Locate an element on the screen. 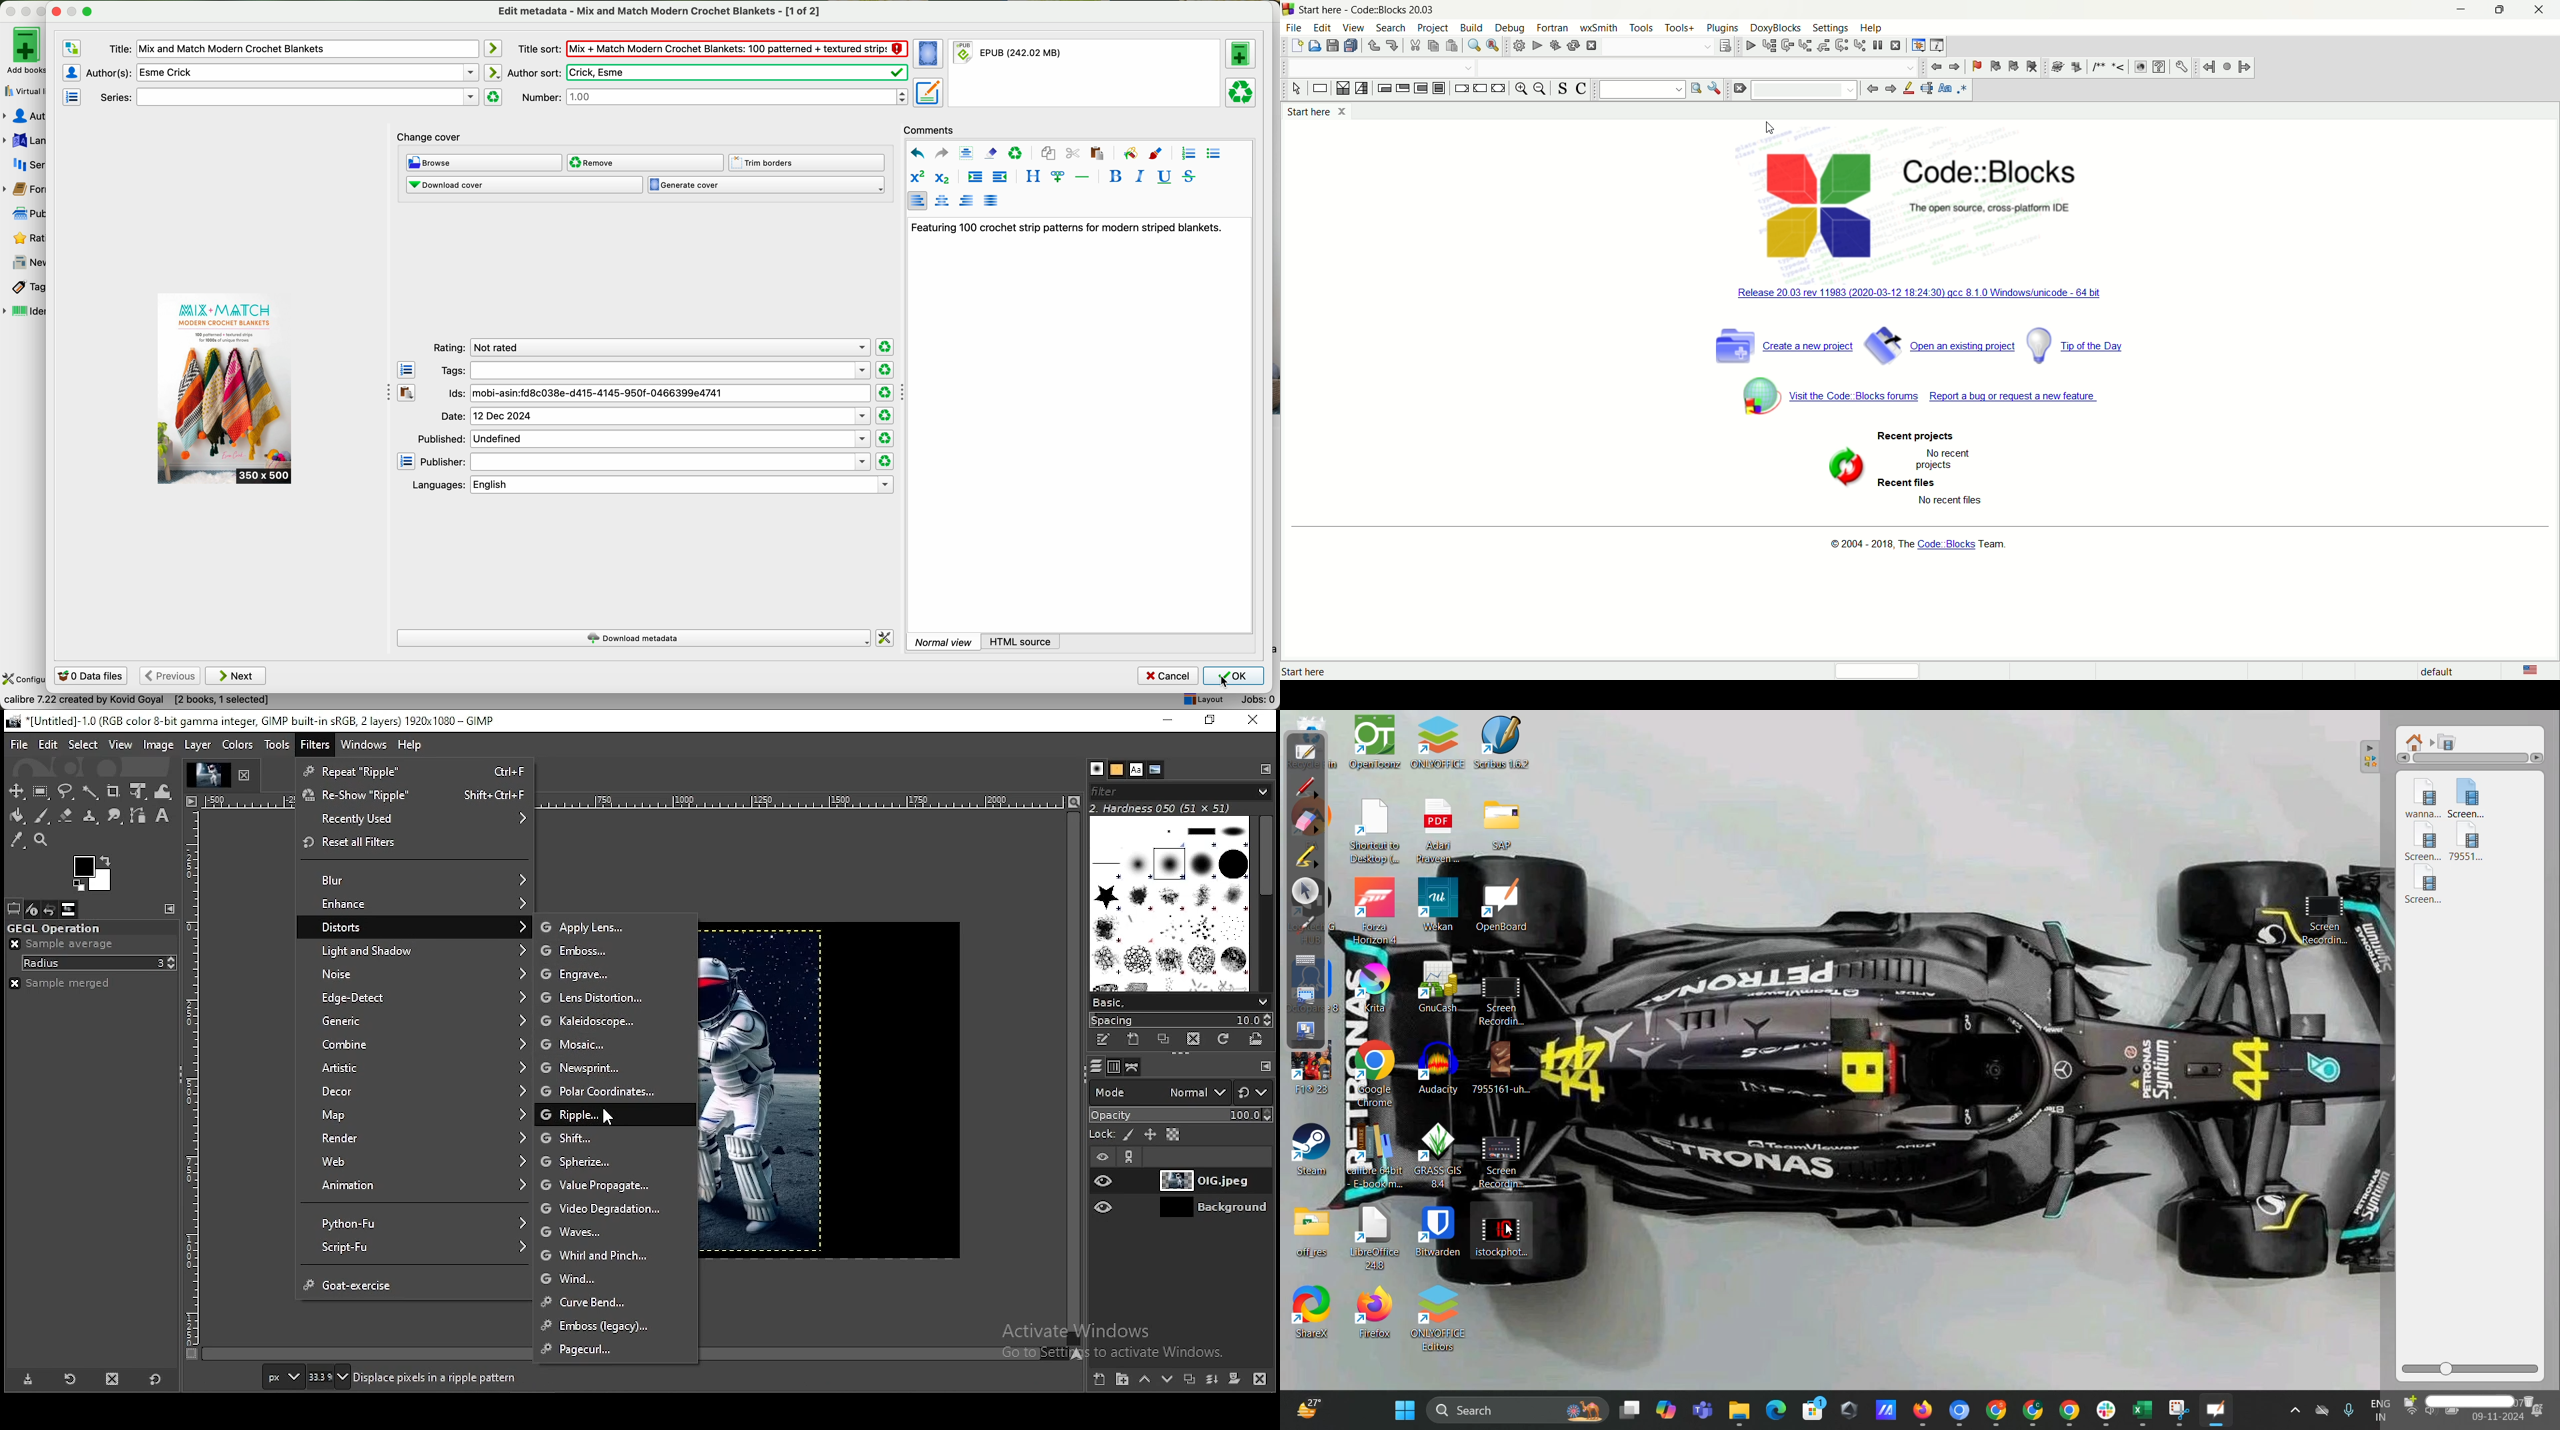 The height and width of the screenshot is (1456, 2576). author sort is located at coordinates (706, 72).